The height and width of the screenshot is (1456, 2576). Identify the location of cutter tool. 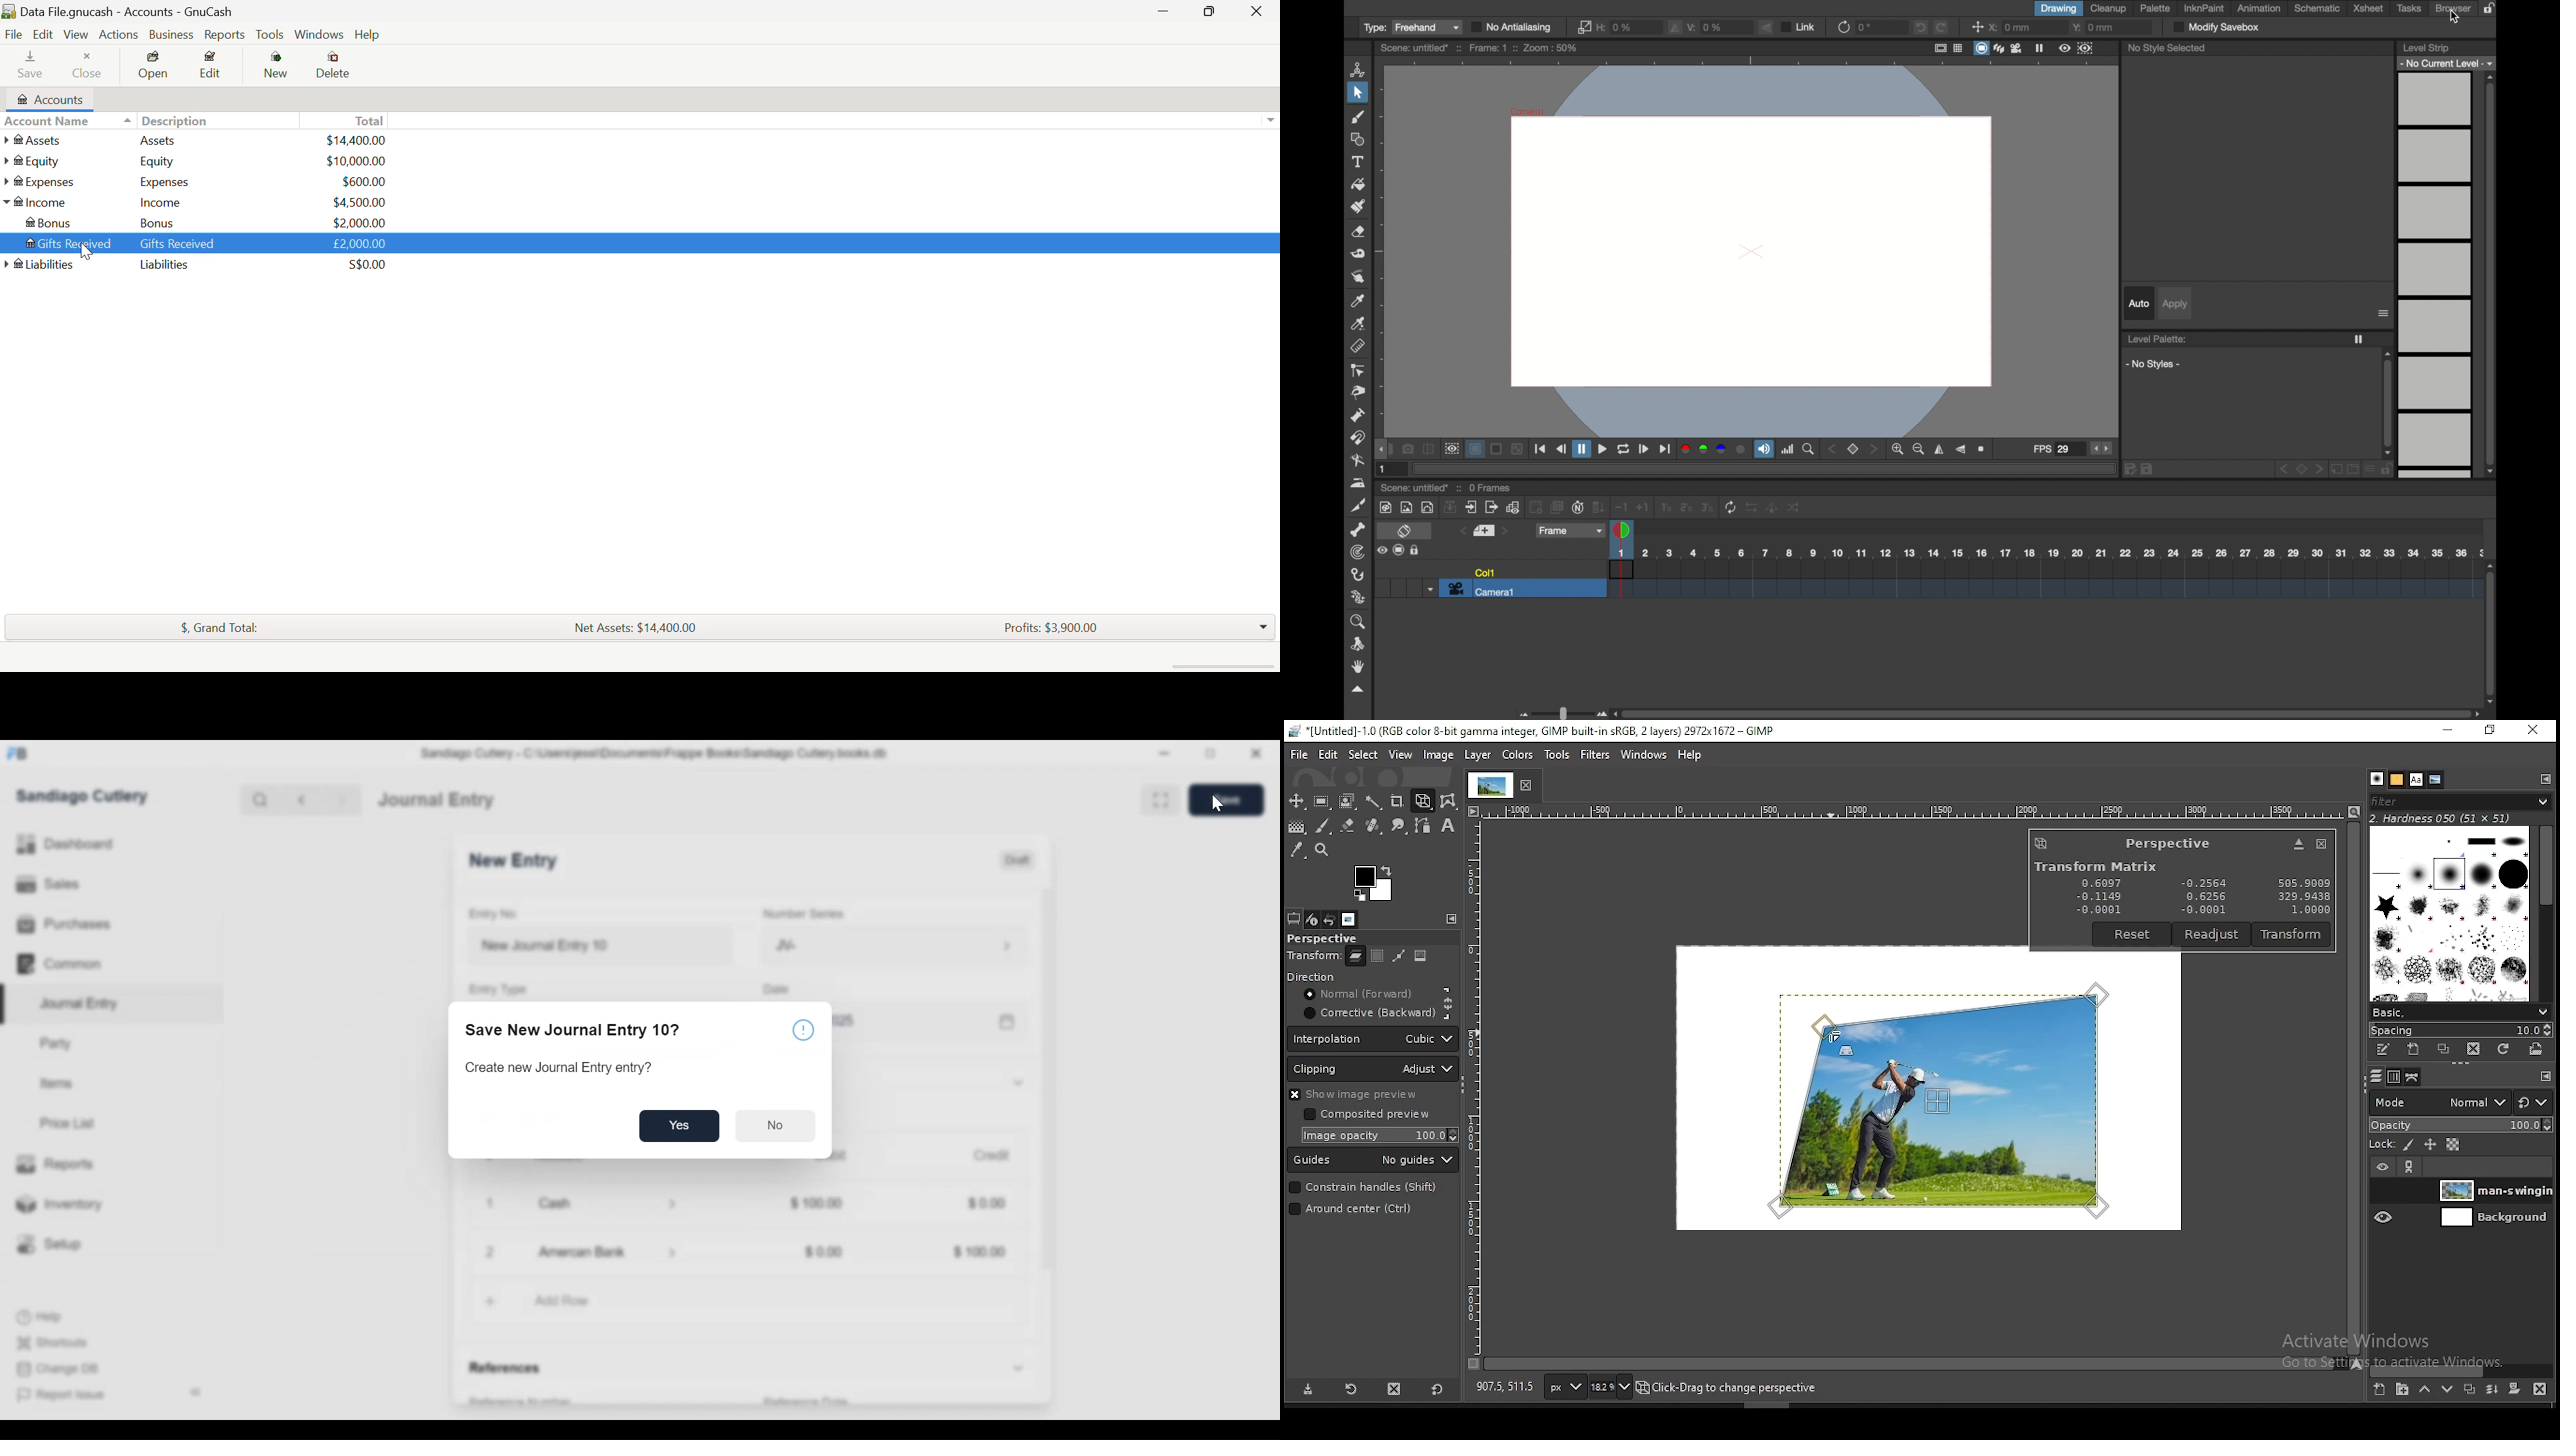
(1359, 506).